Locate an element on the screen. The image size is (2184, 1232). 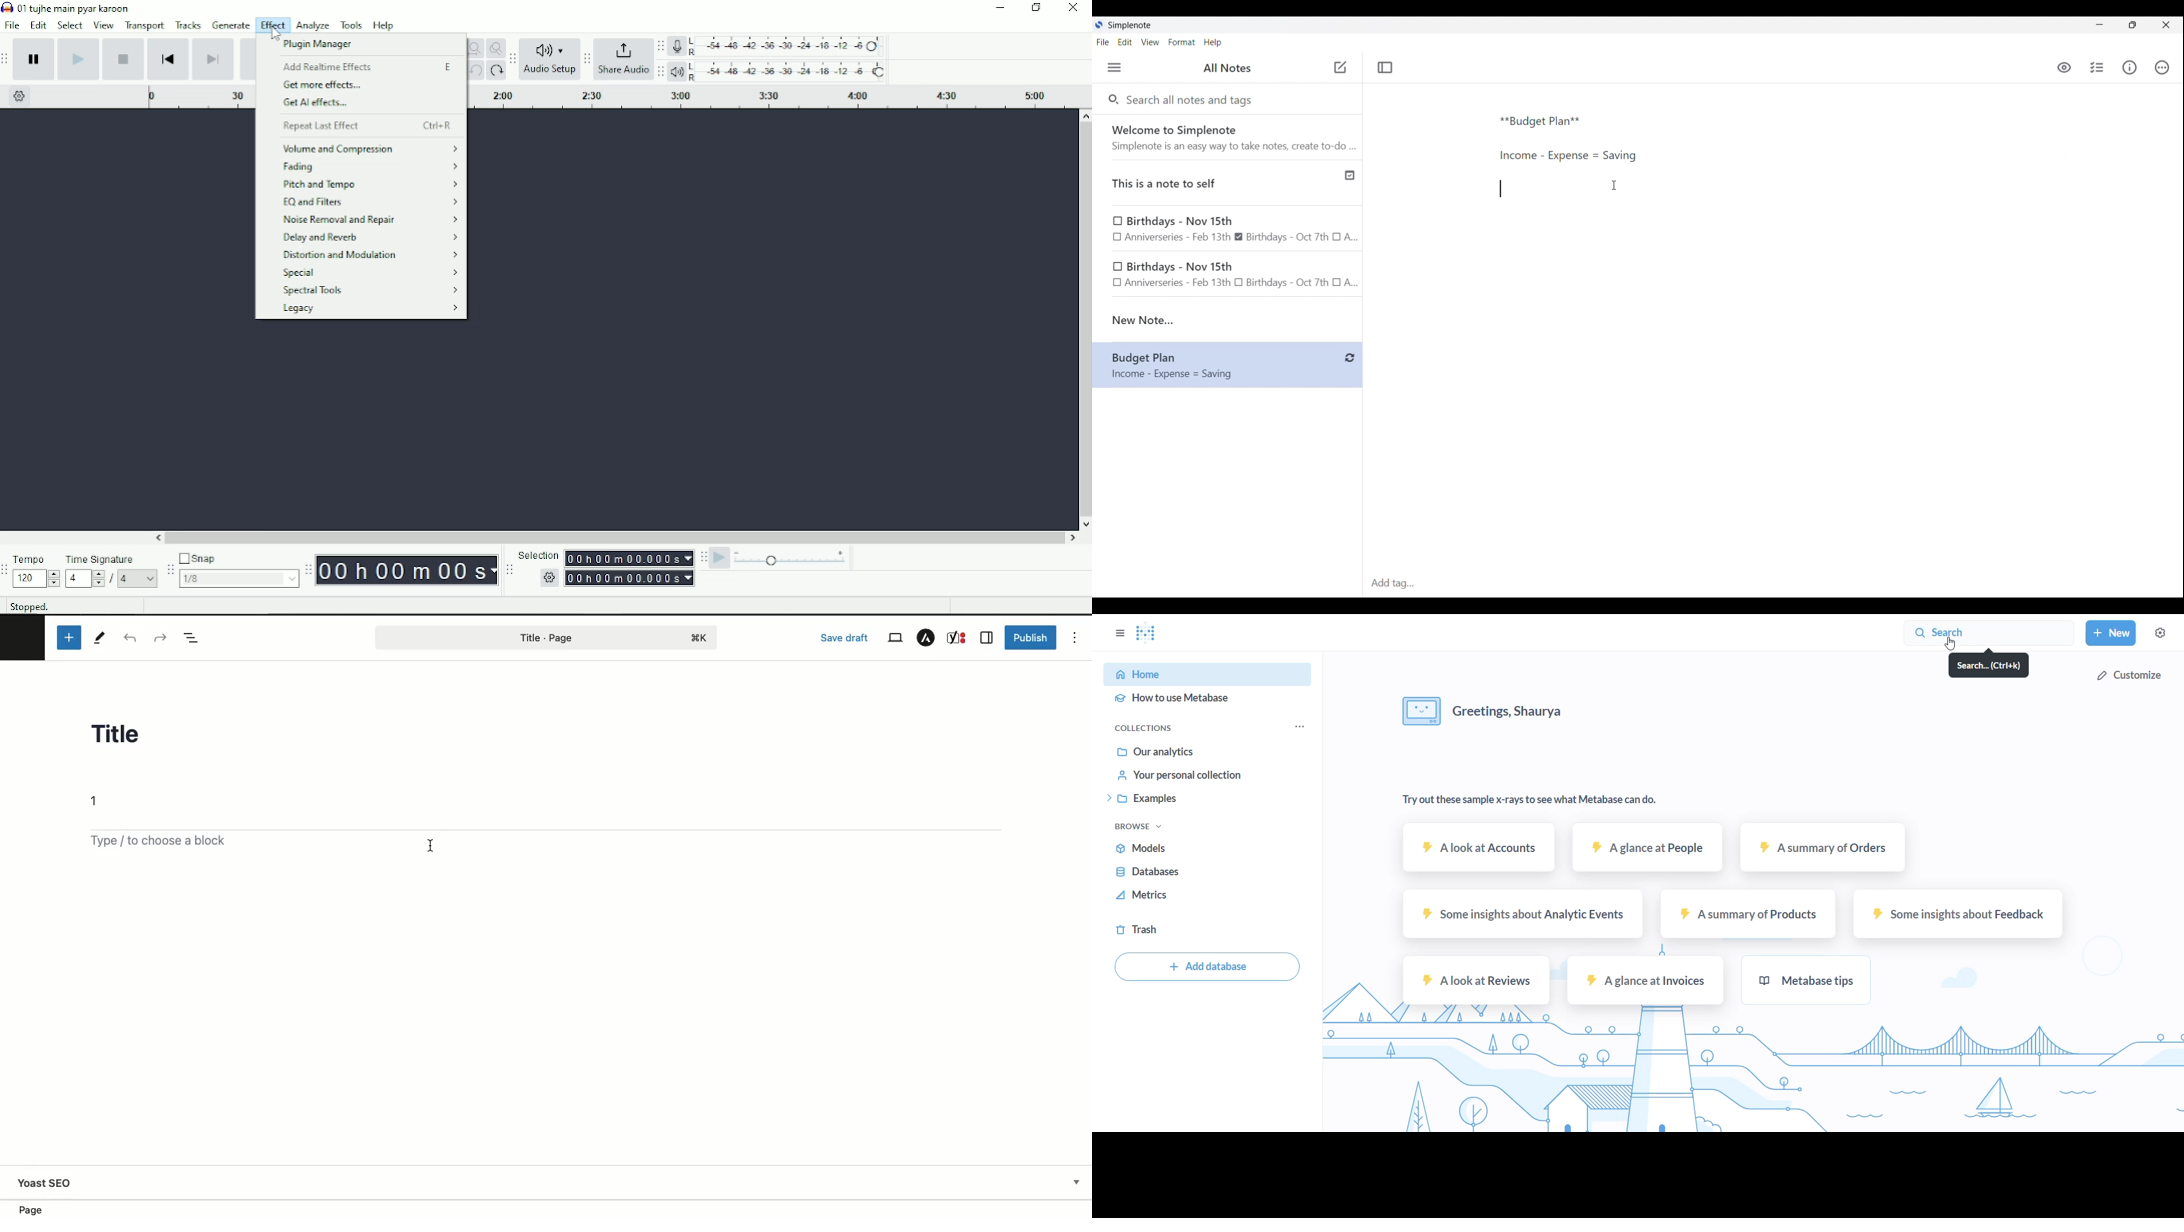
Drop-down  is located at coordinates (1077, 1183).